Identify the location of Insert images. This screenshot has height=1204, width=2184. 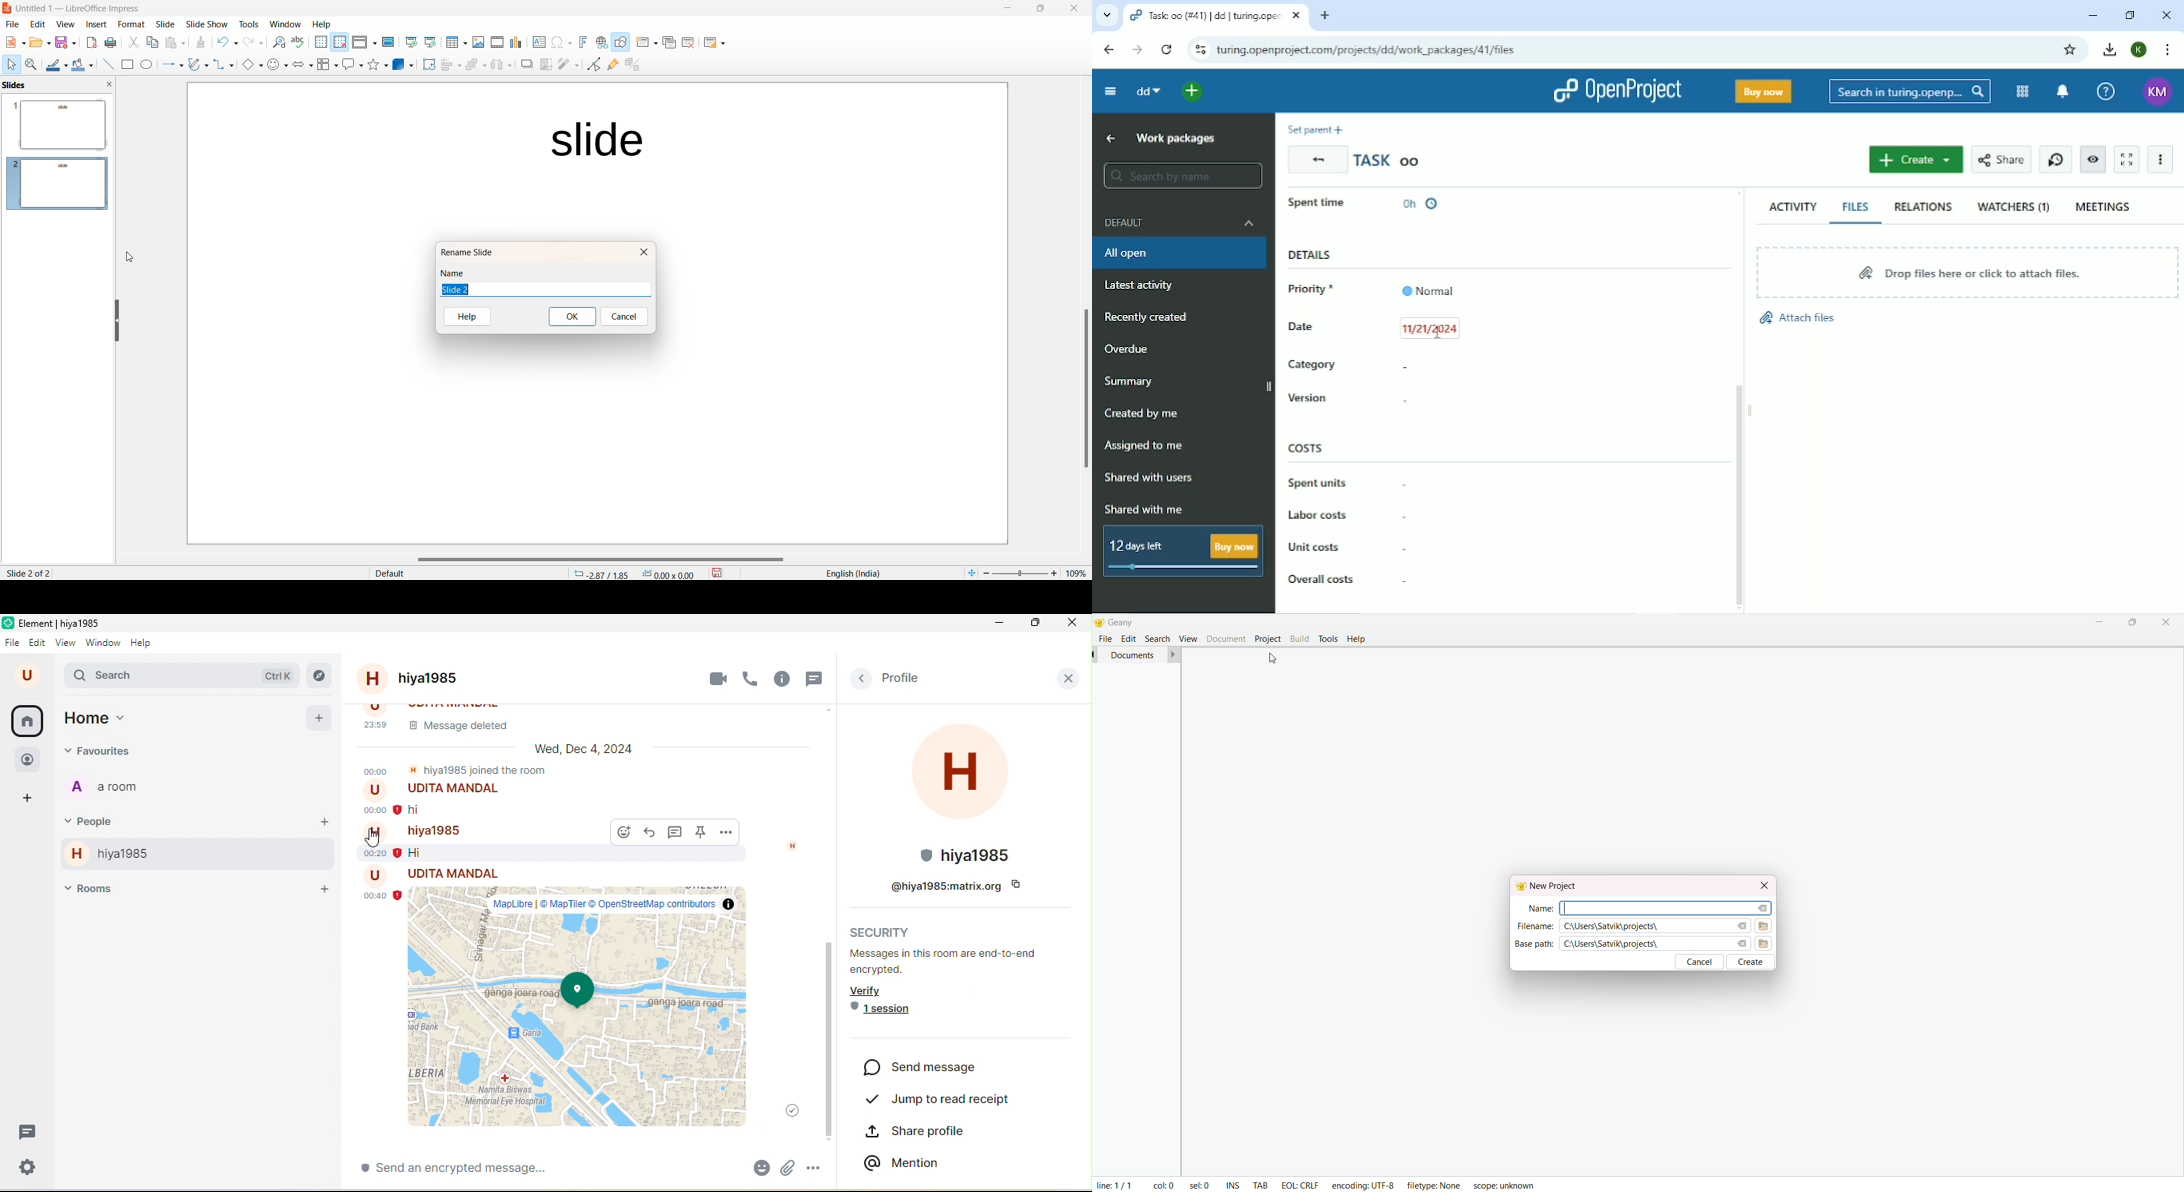
(477, 41).